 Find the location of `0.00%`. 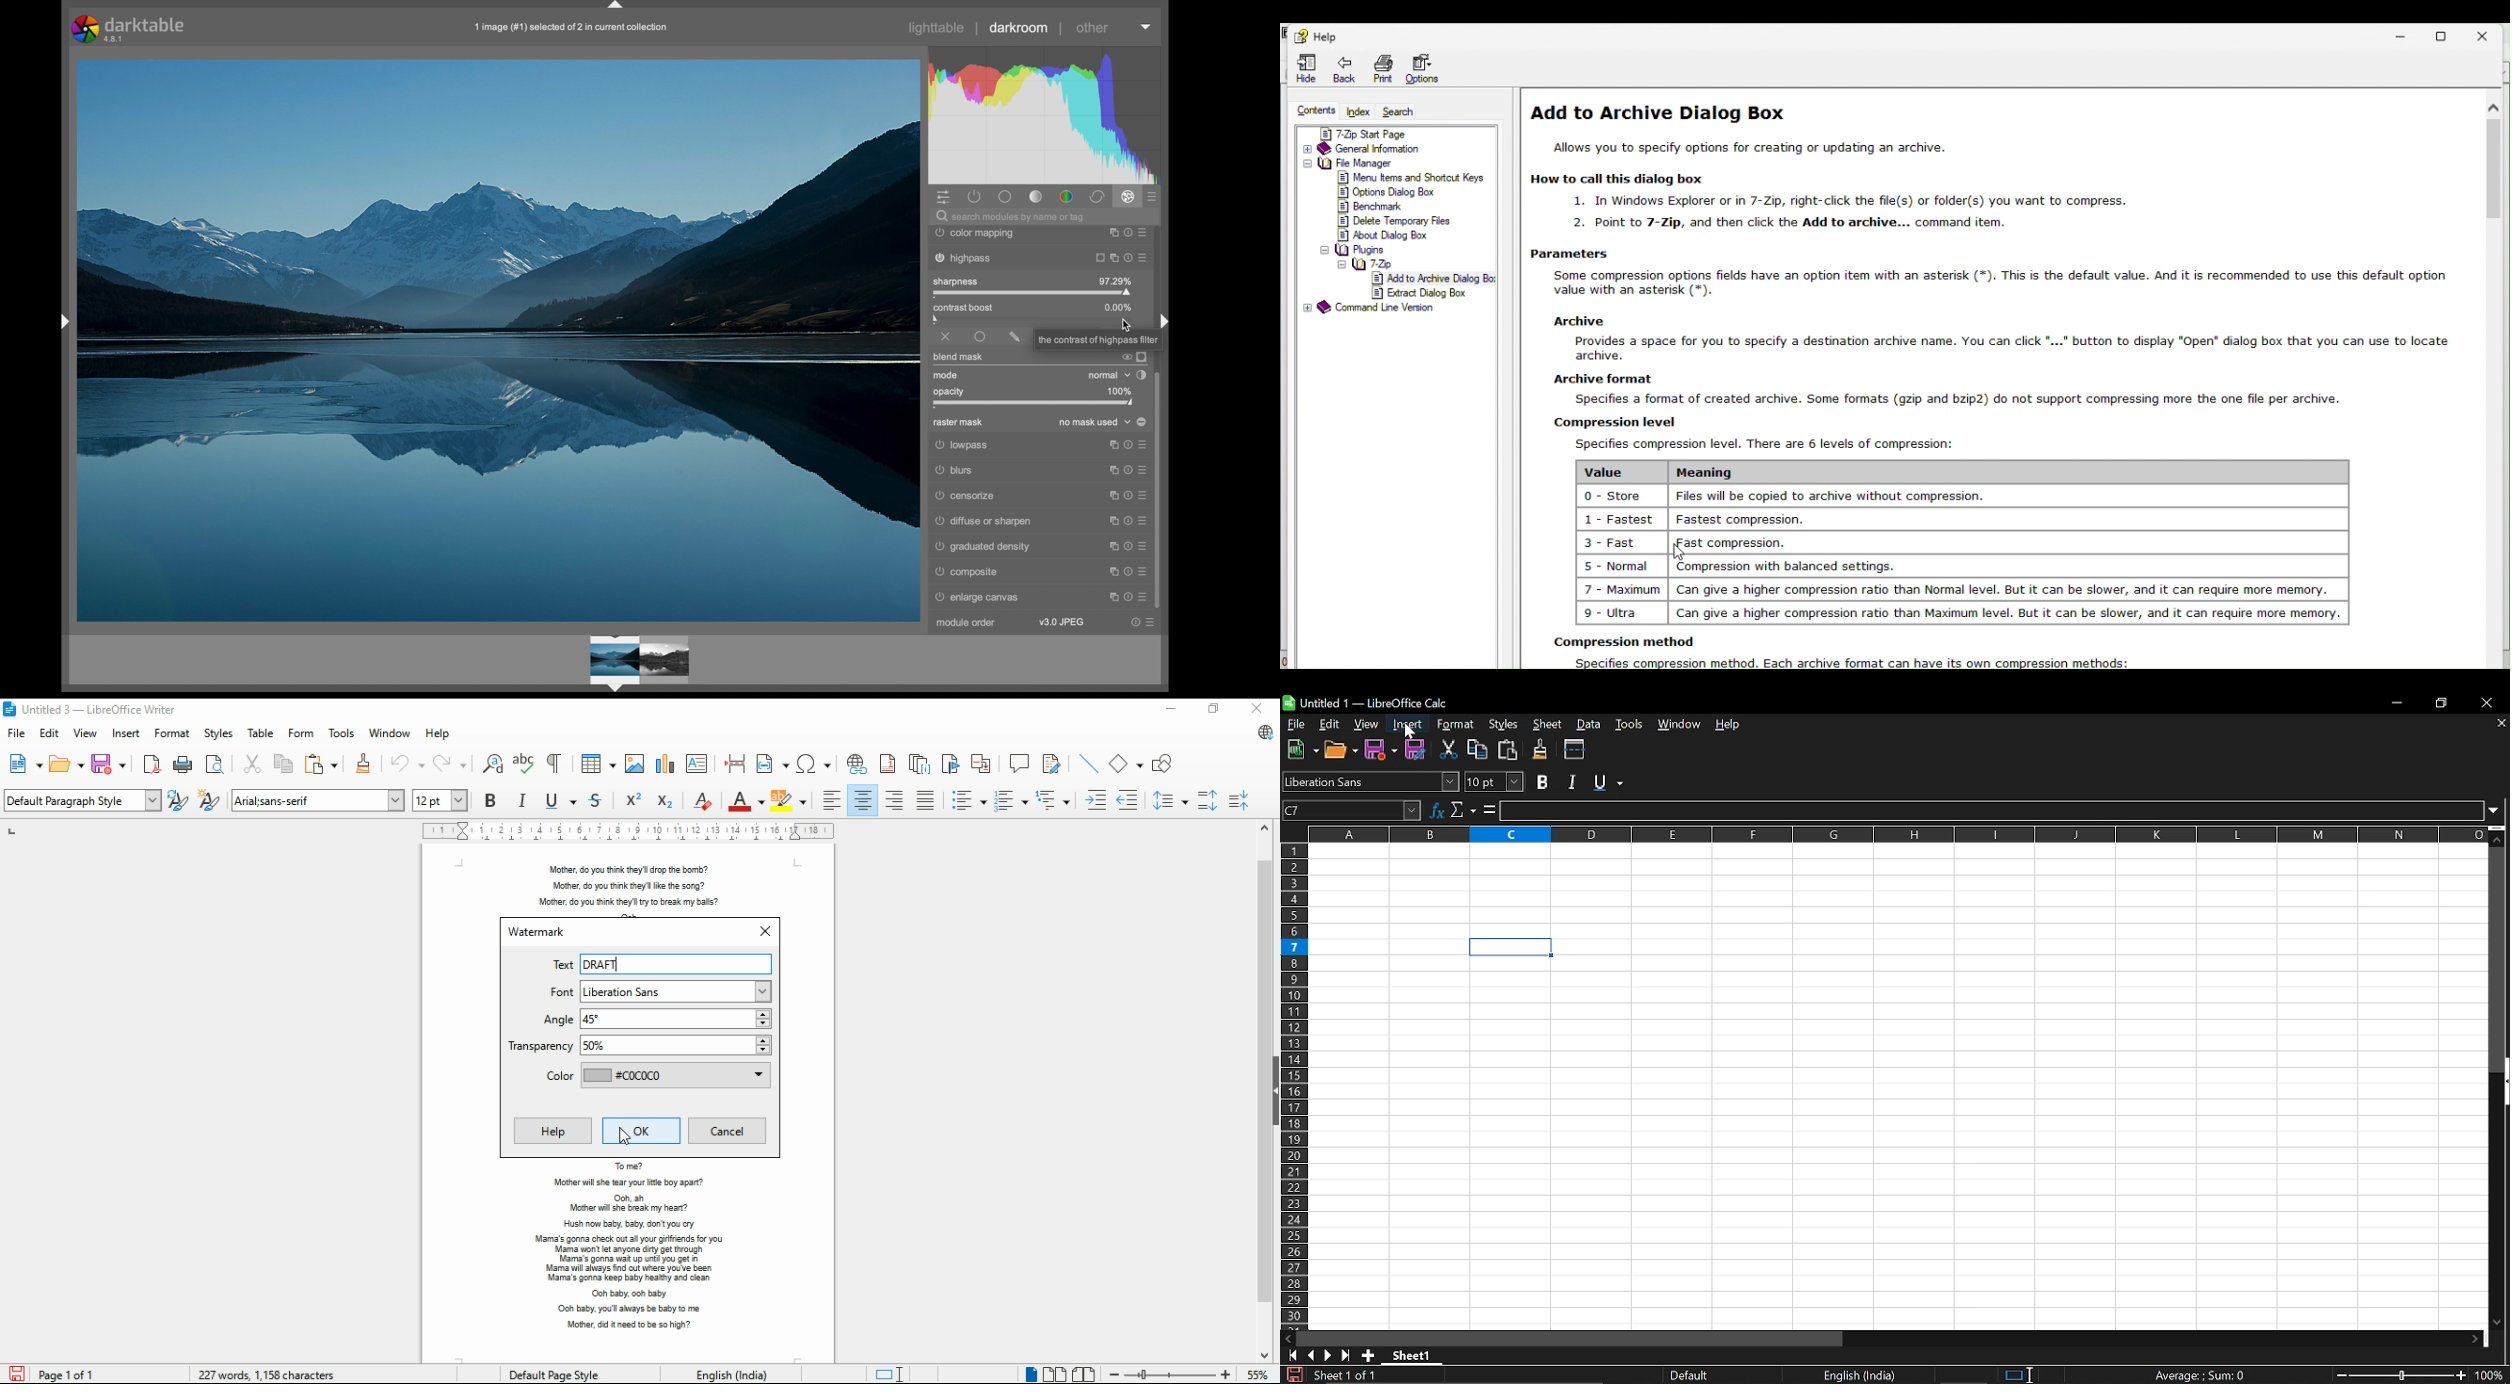

0.00% is located at coordinates (1117, 307).